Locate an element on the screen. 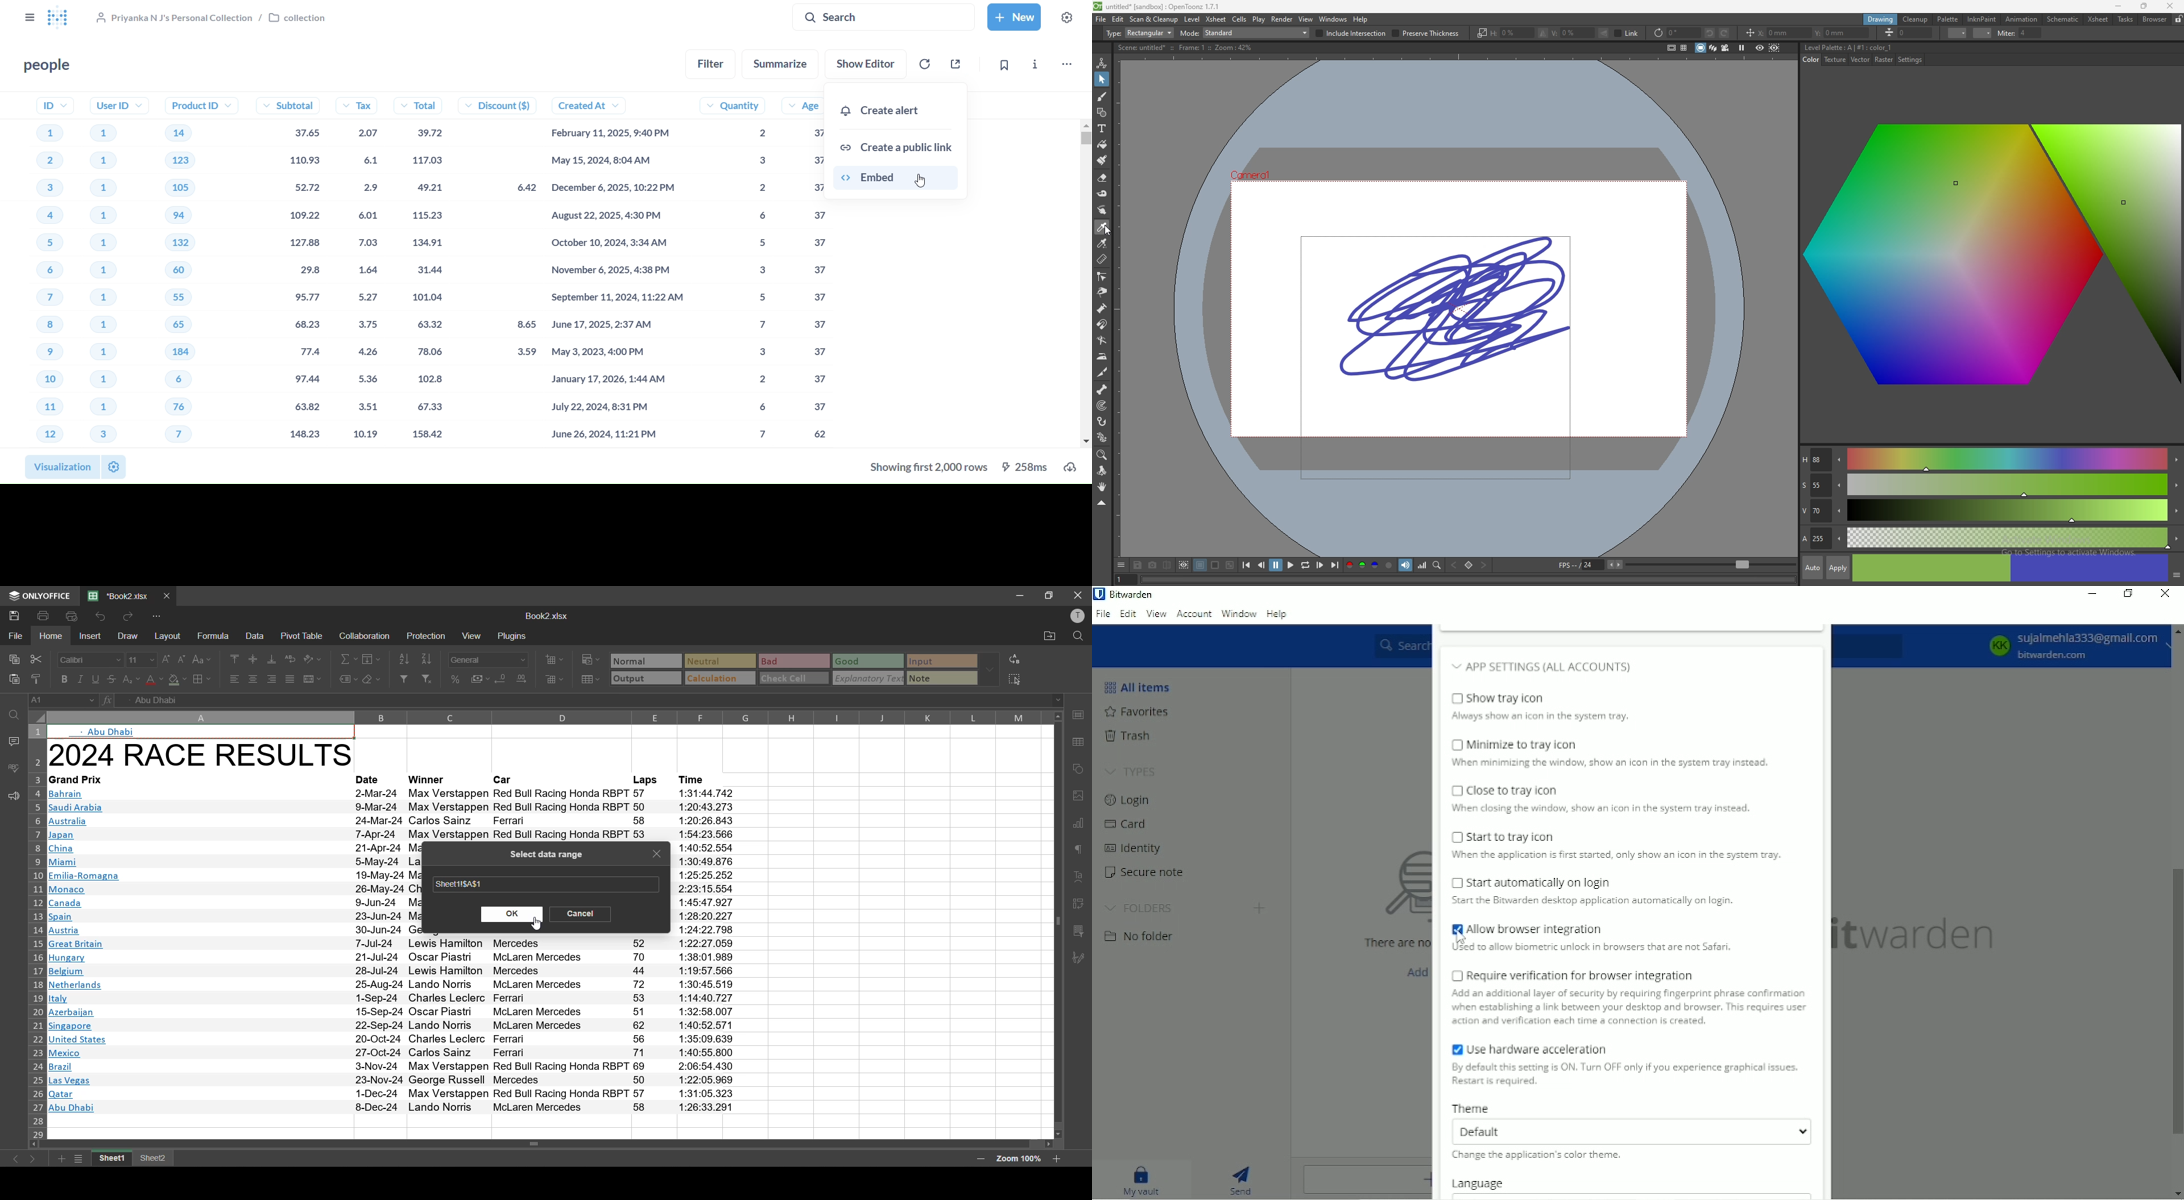  Use hardware acceleration is located at coordinates (1526, 1047).